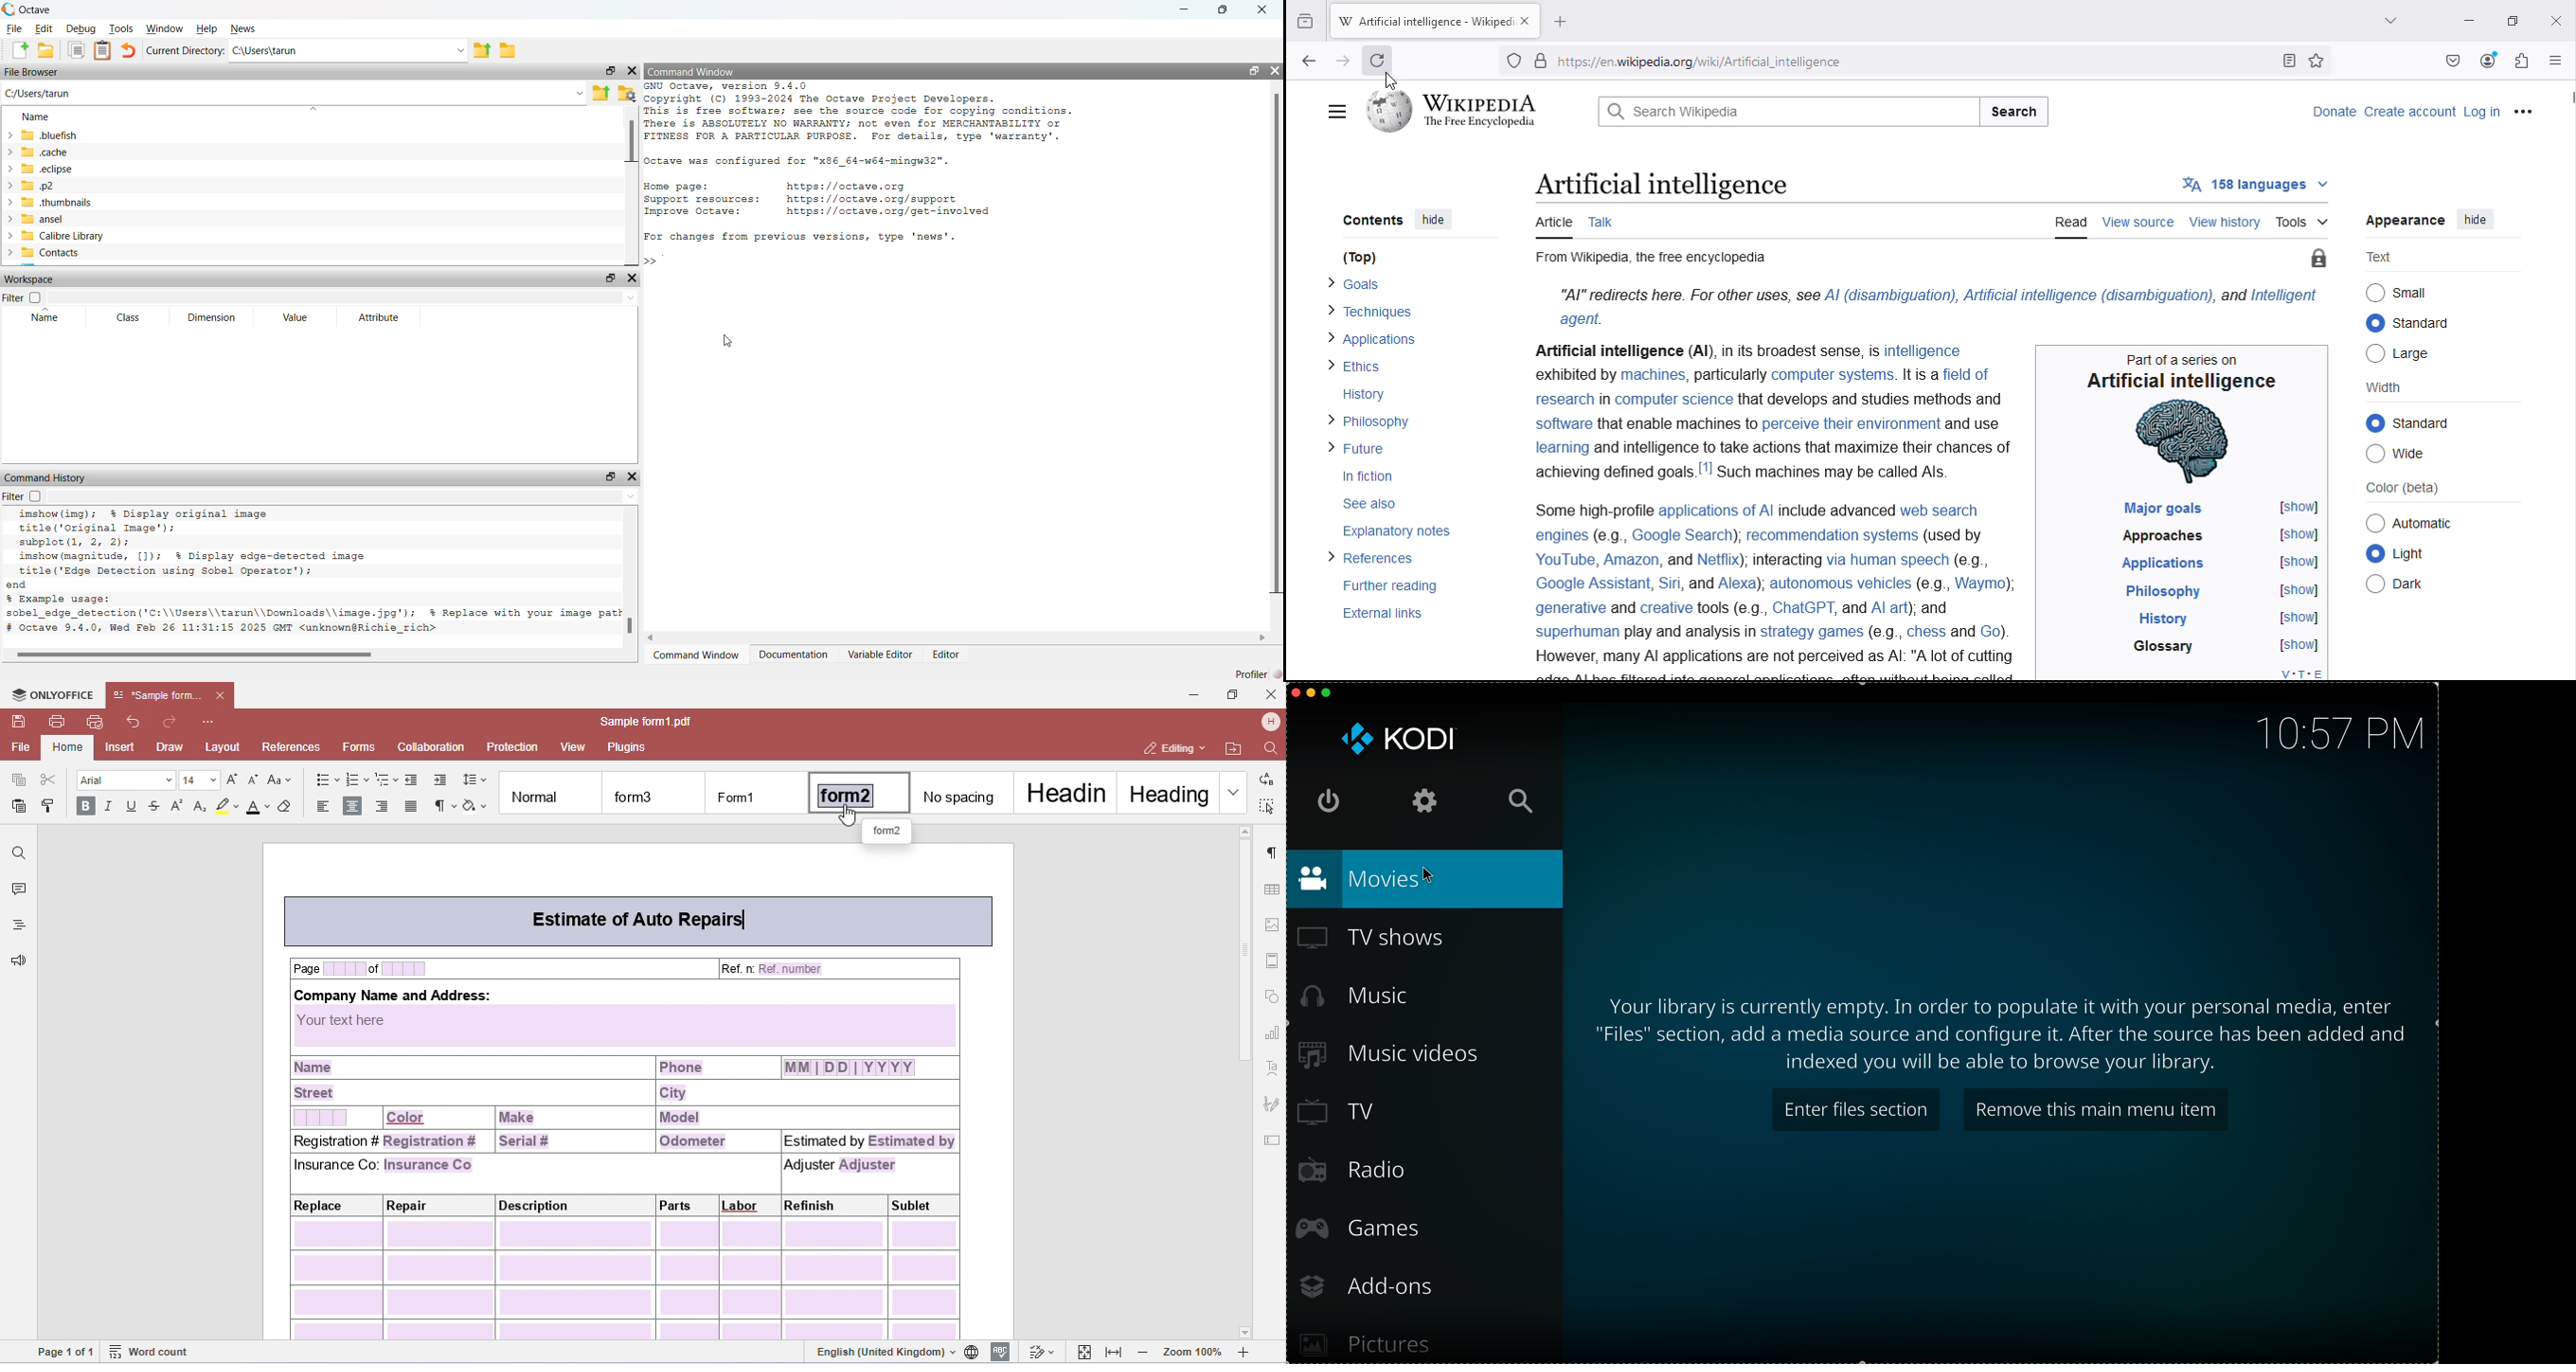 This screenshot has width=2576, height=1372. I want to click on Light, so click(2410, 557).